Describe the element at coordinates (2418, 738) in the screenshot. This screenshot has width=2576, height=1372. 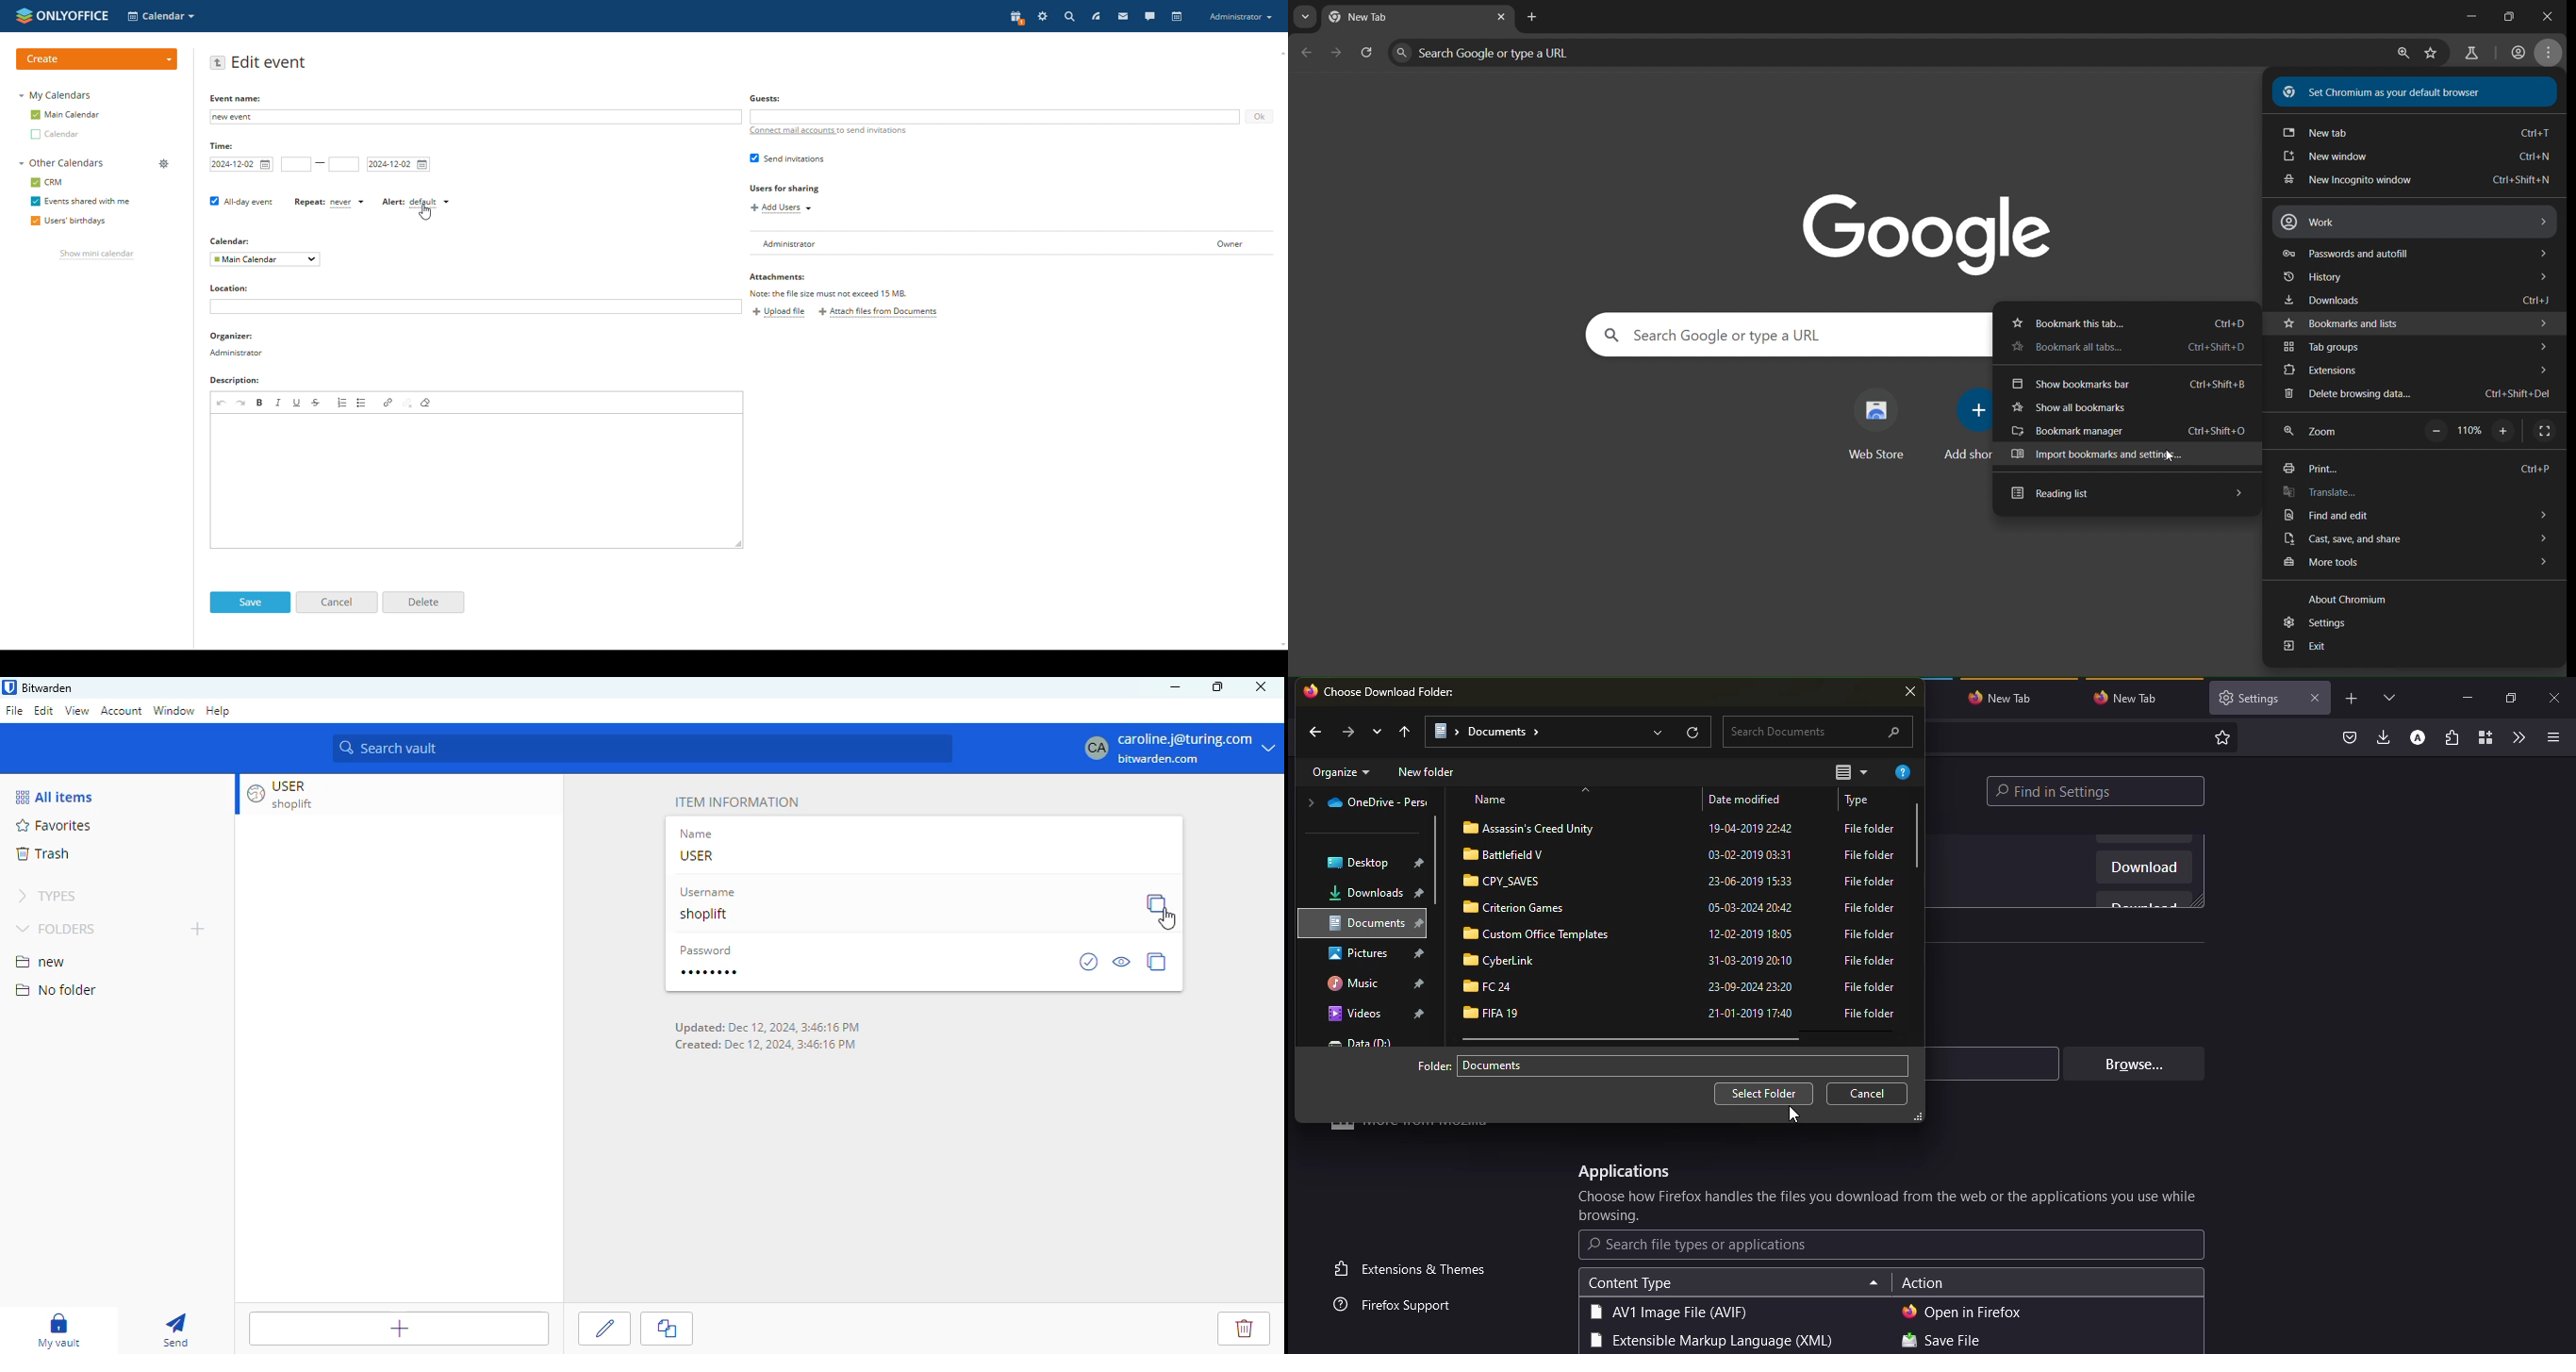
I see `account` at that location.